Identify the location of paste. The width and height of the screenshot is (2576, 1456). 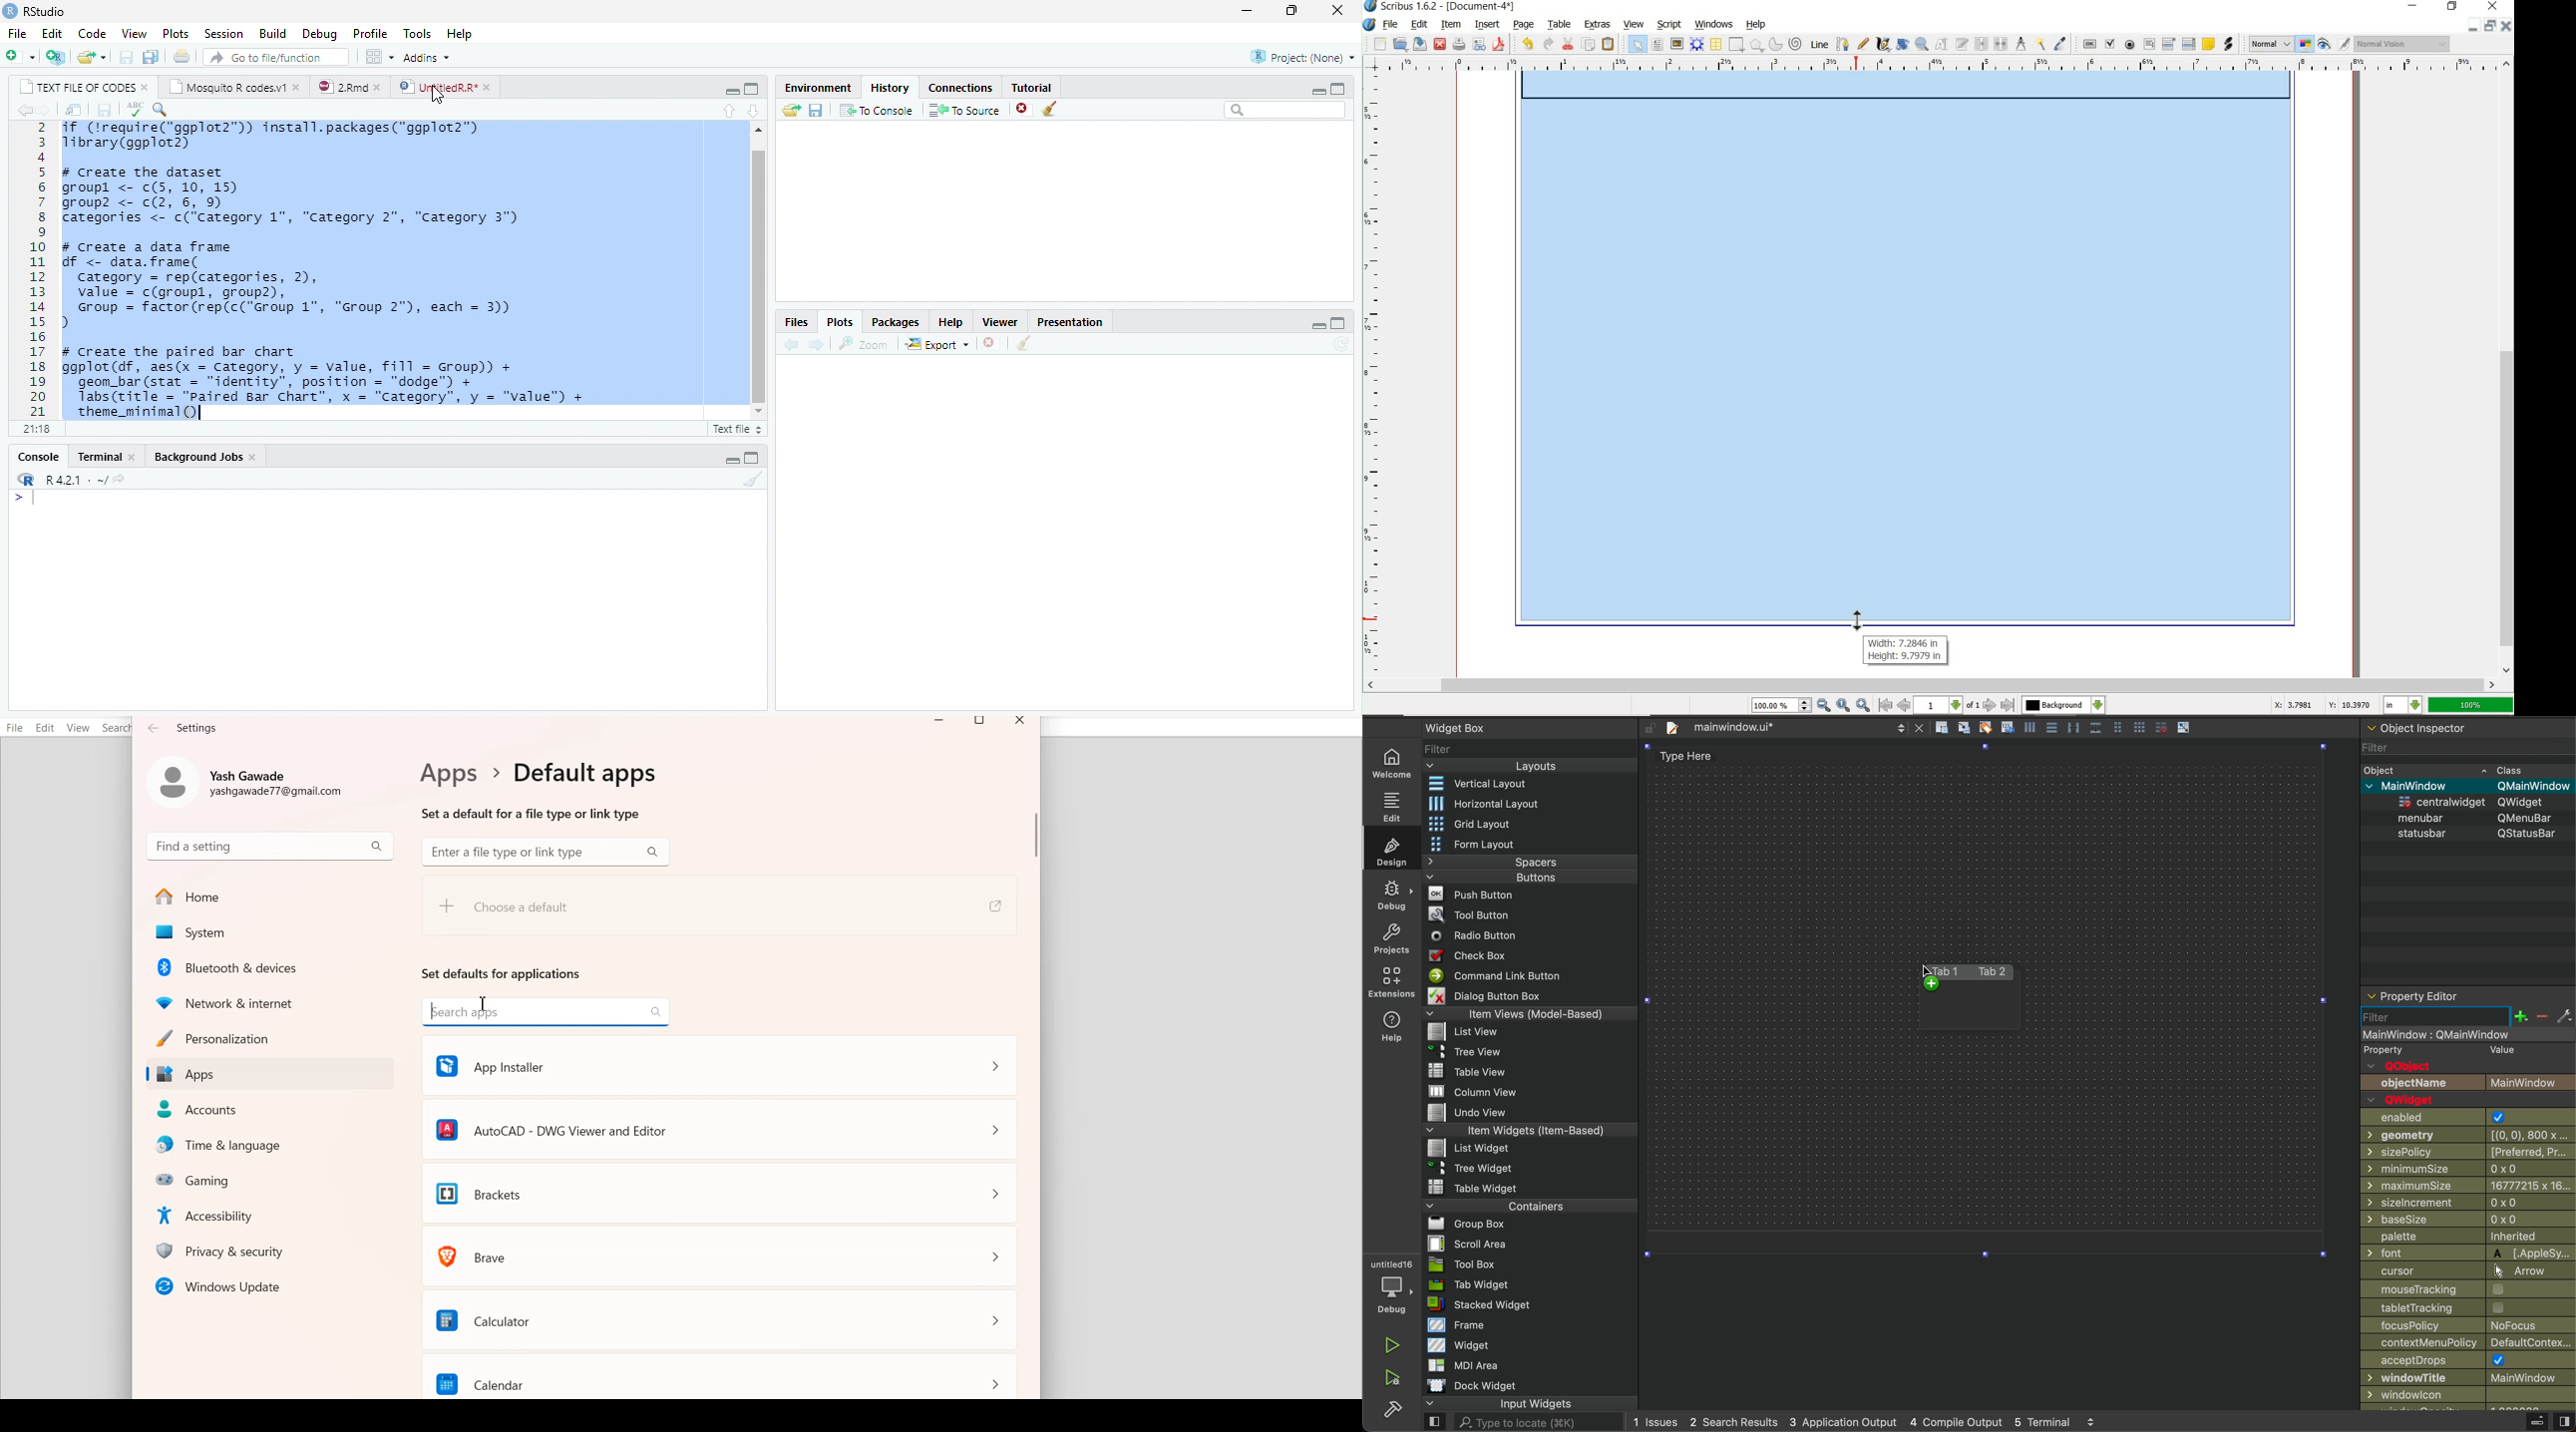
(1608, 45).